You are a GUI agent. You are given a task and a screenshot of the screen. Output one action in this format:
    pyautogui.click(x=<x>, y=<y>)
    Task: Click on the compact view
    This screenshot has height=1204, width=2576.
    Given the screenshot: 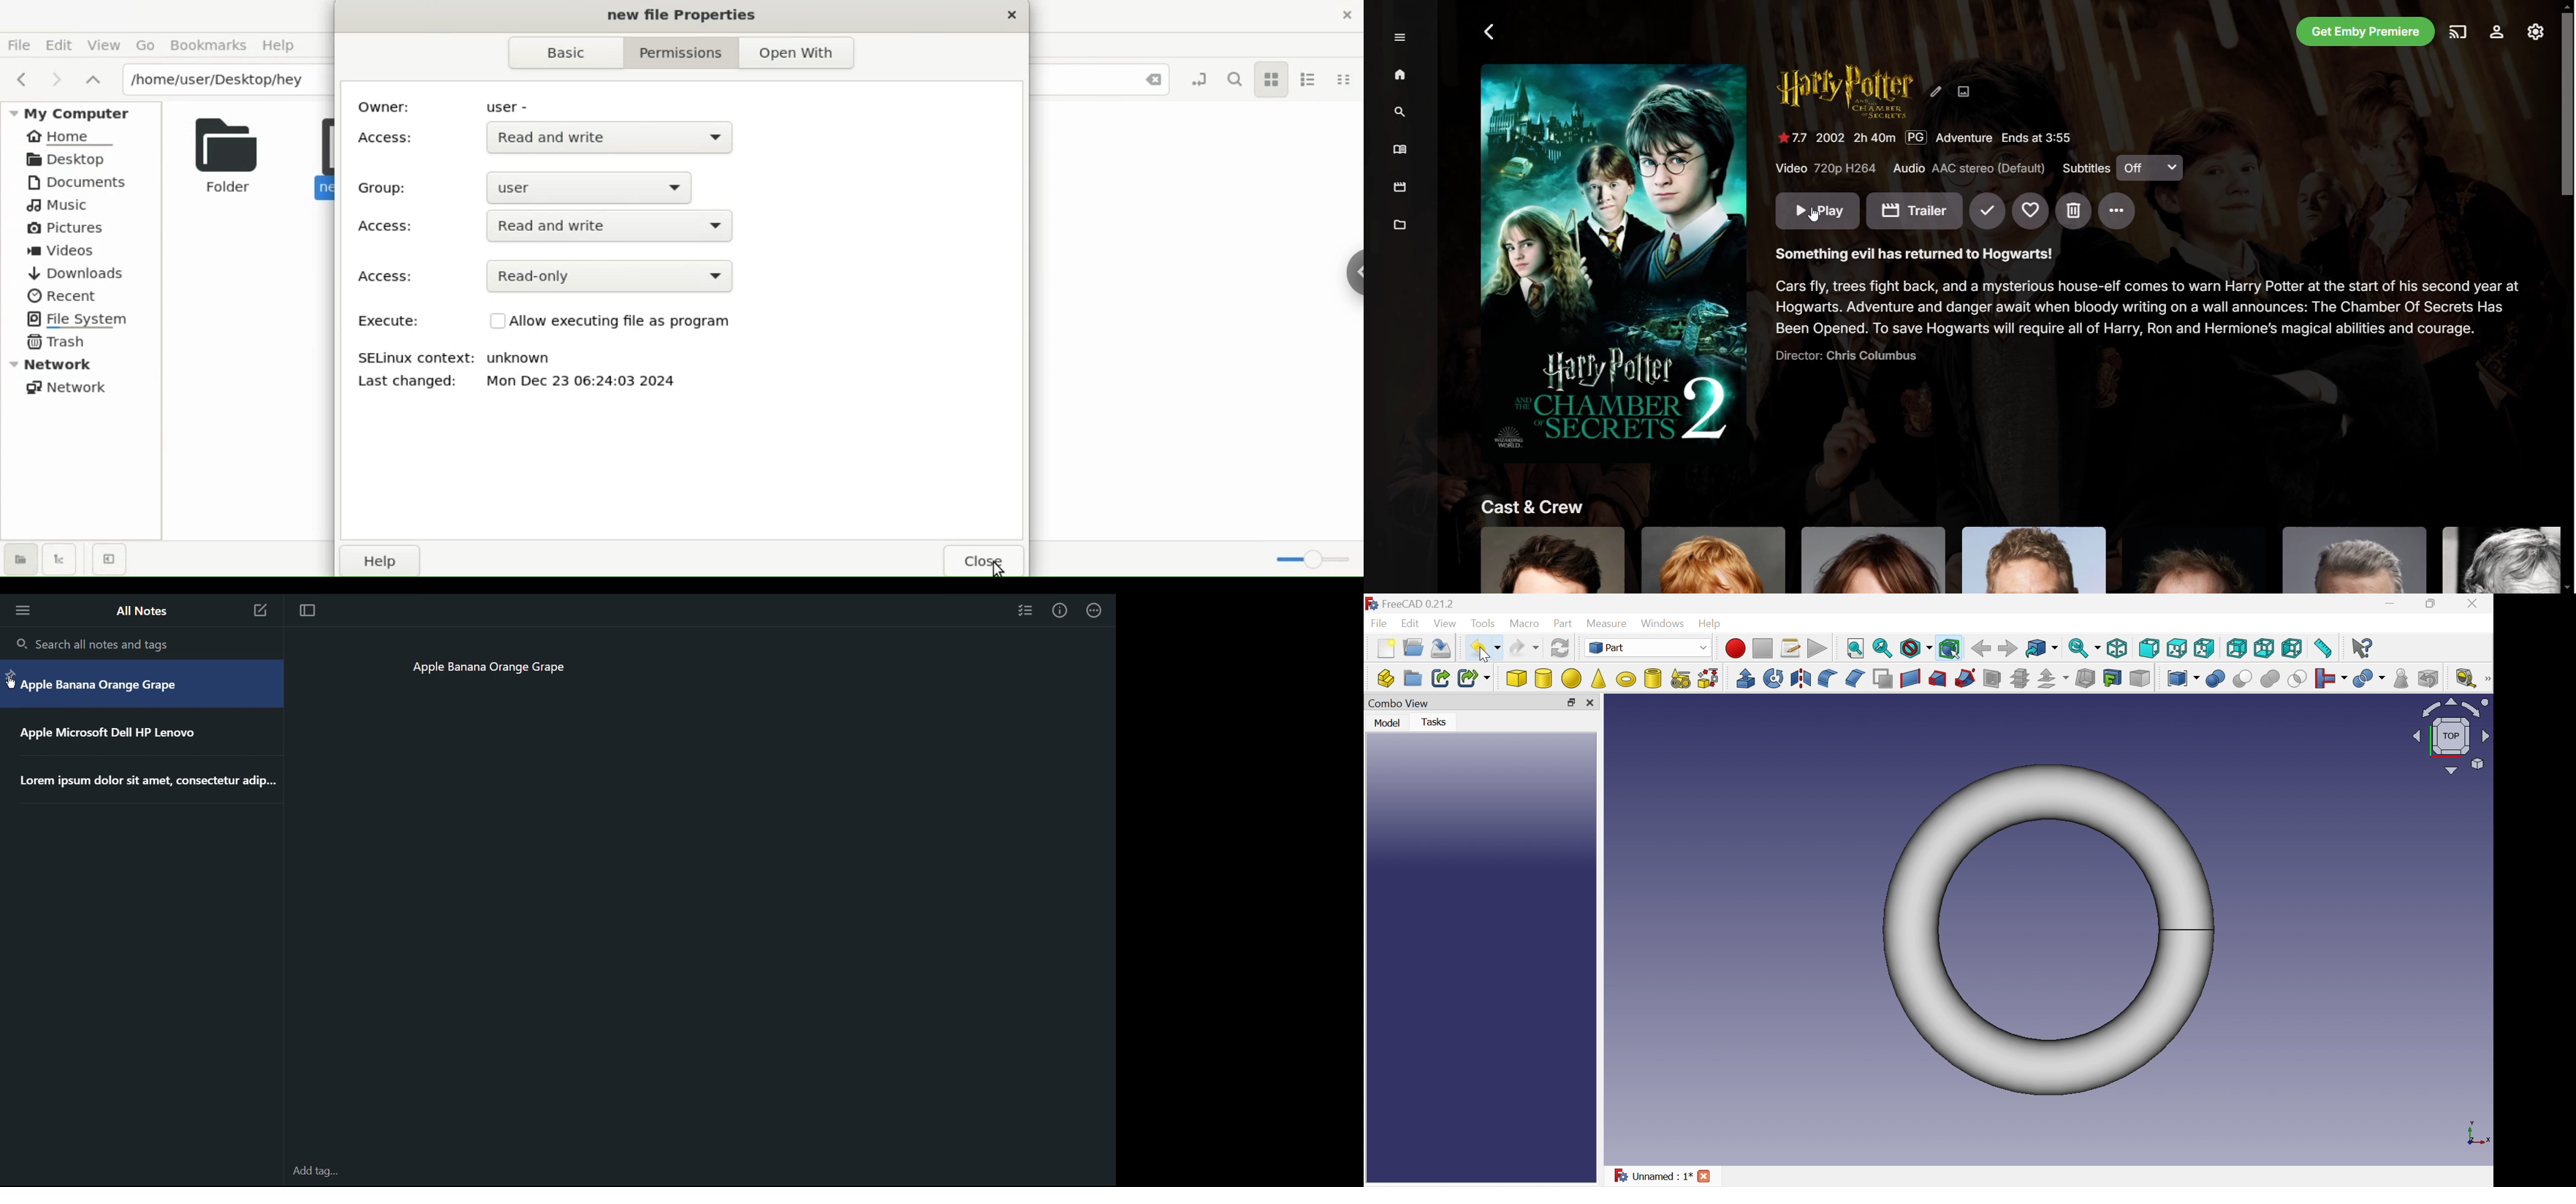 What is the action you would take?
    pyautogui.click(x=1343, y=75)
    